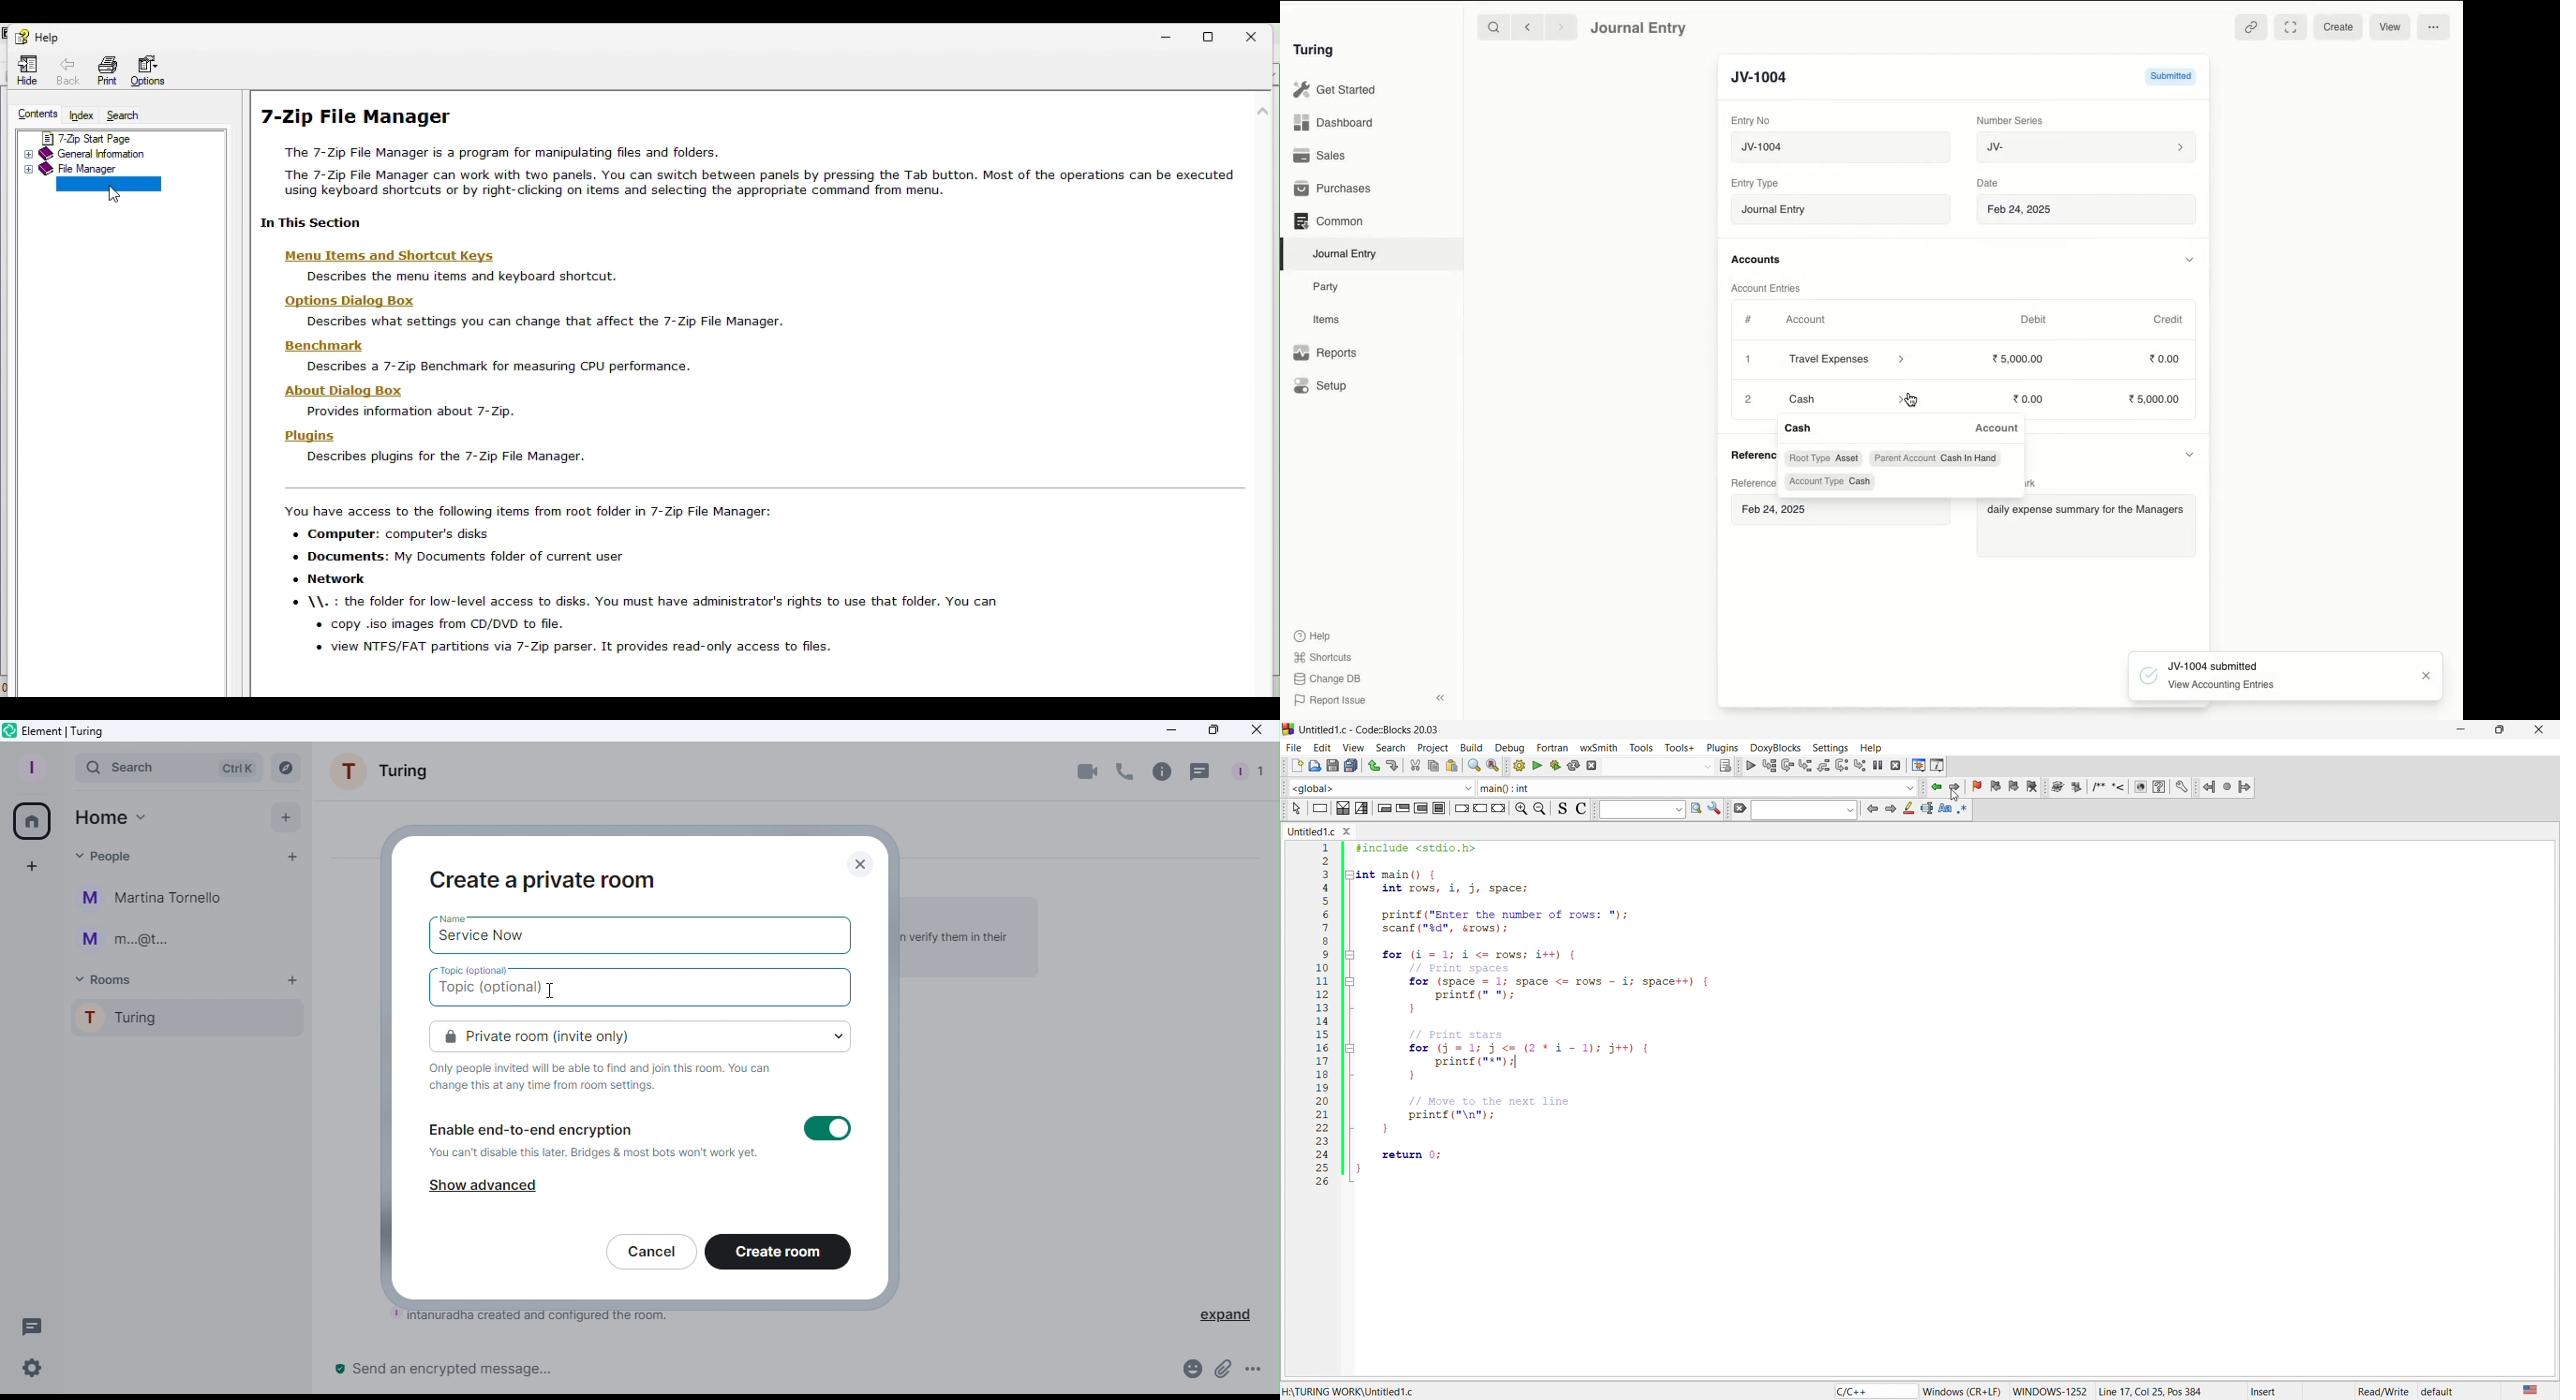 Image resolution: width=2576 pixels, height=1400 pixels. What do you see at coordinates (1258, 1371) in the screenshot?
I see `More Options` at bounding box center [1258, 1371].